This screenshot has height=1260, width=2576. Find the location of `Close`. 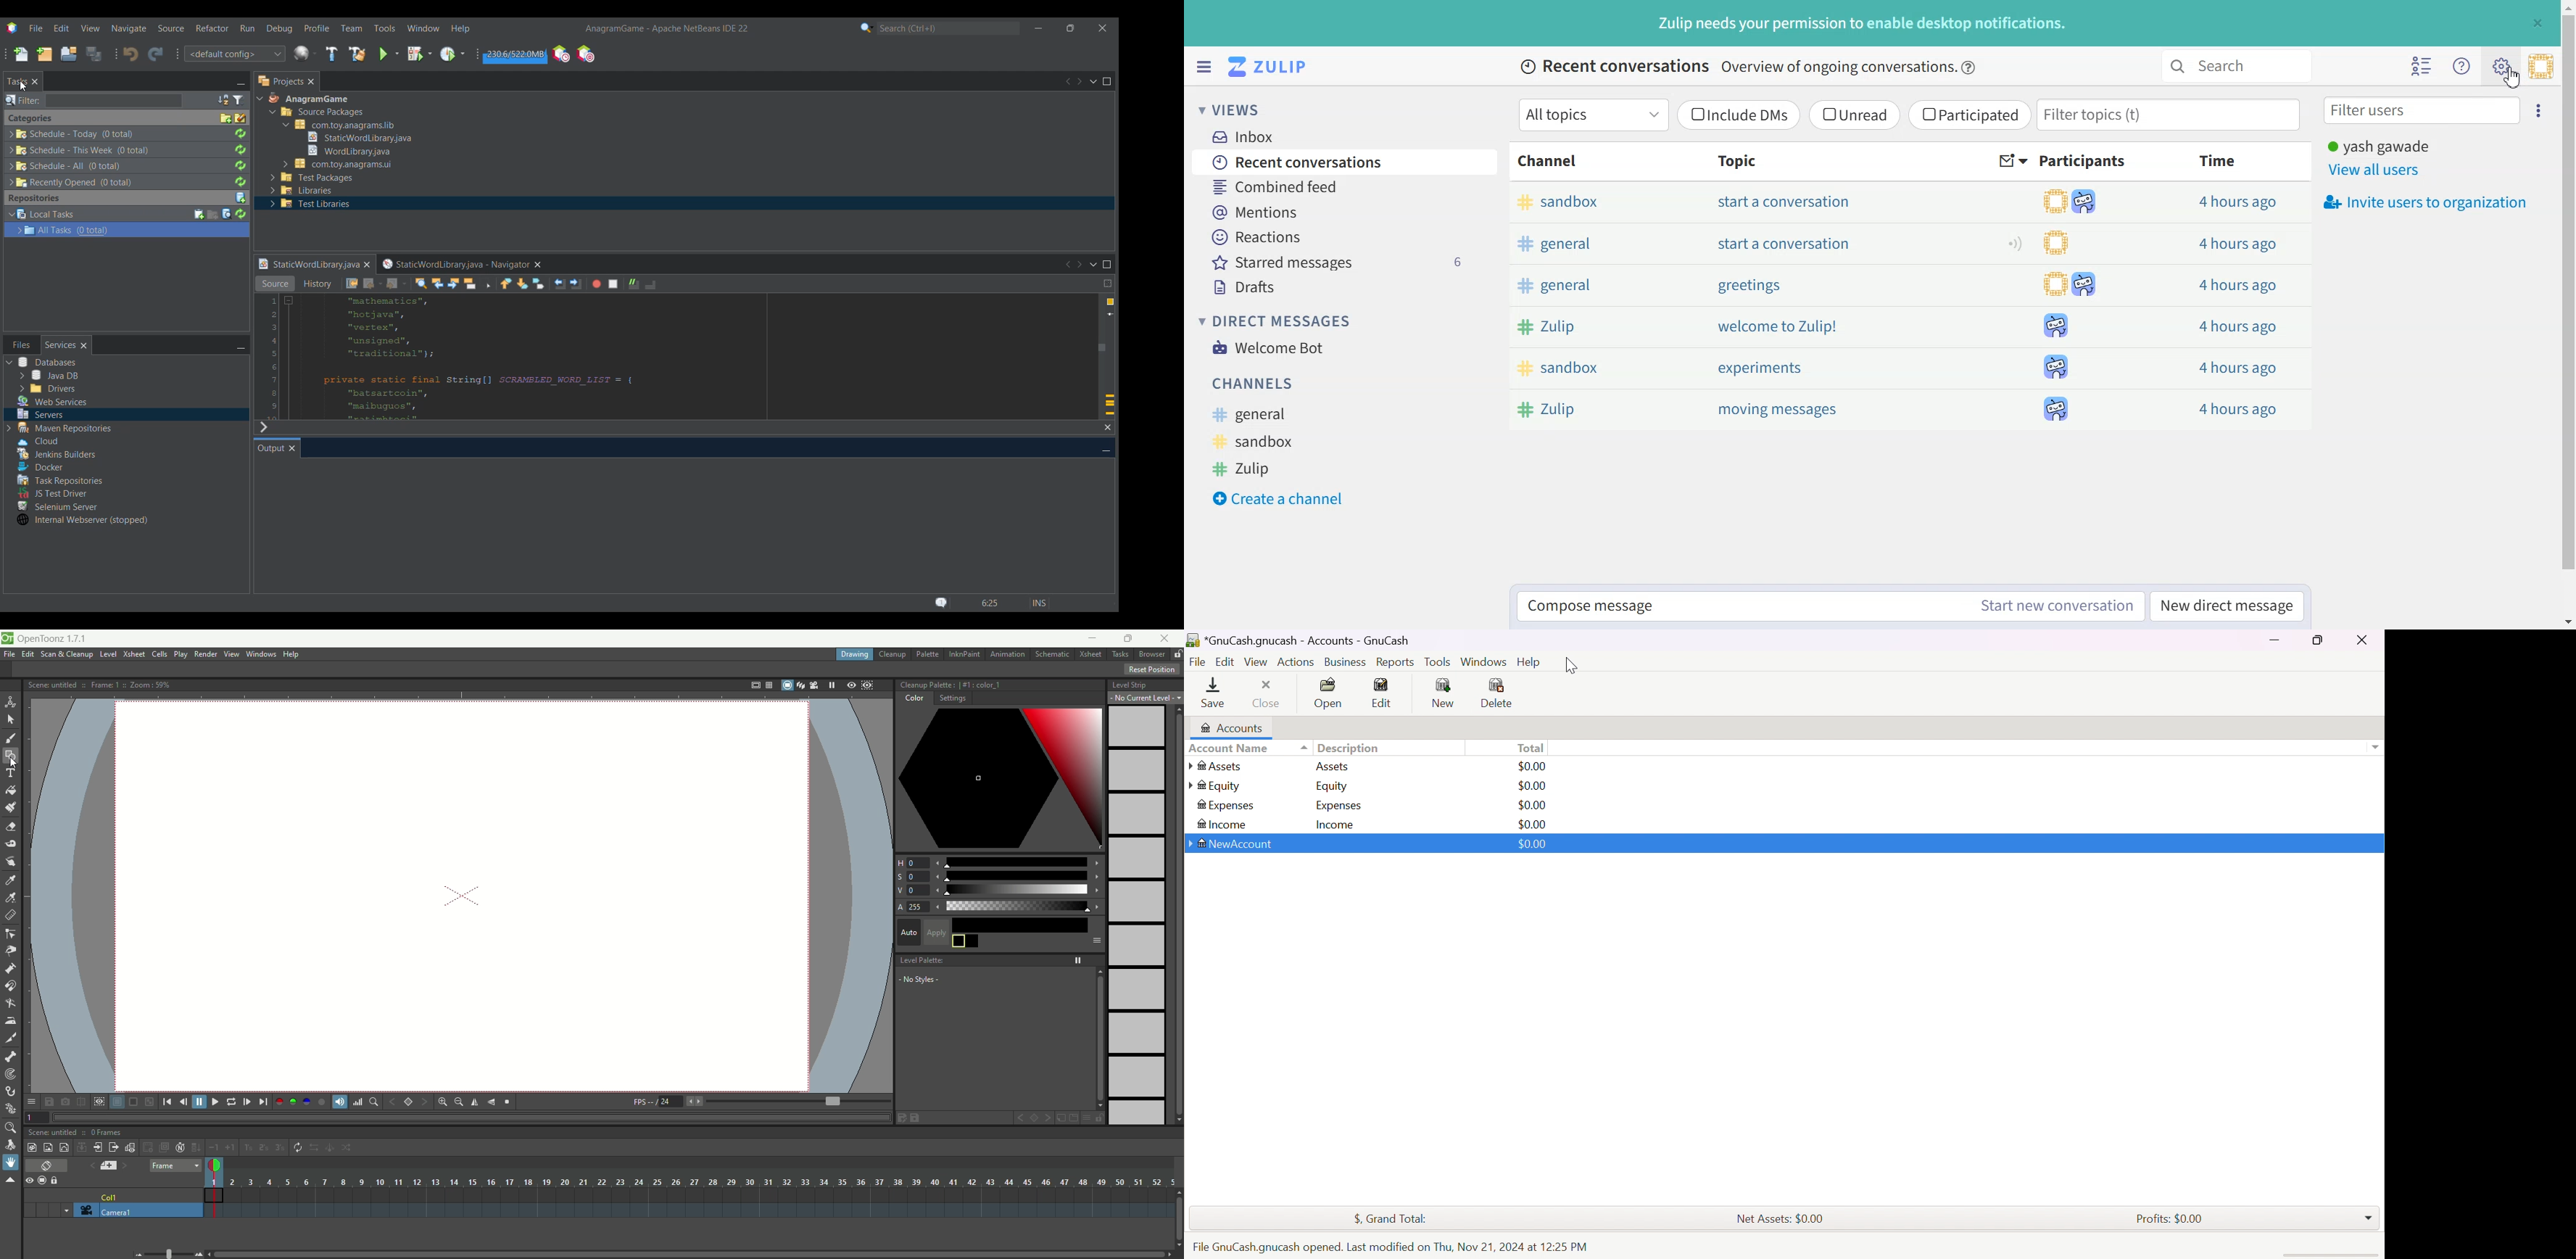

Close is located at coordinates (2537, 22).